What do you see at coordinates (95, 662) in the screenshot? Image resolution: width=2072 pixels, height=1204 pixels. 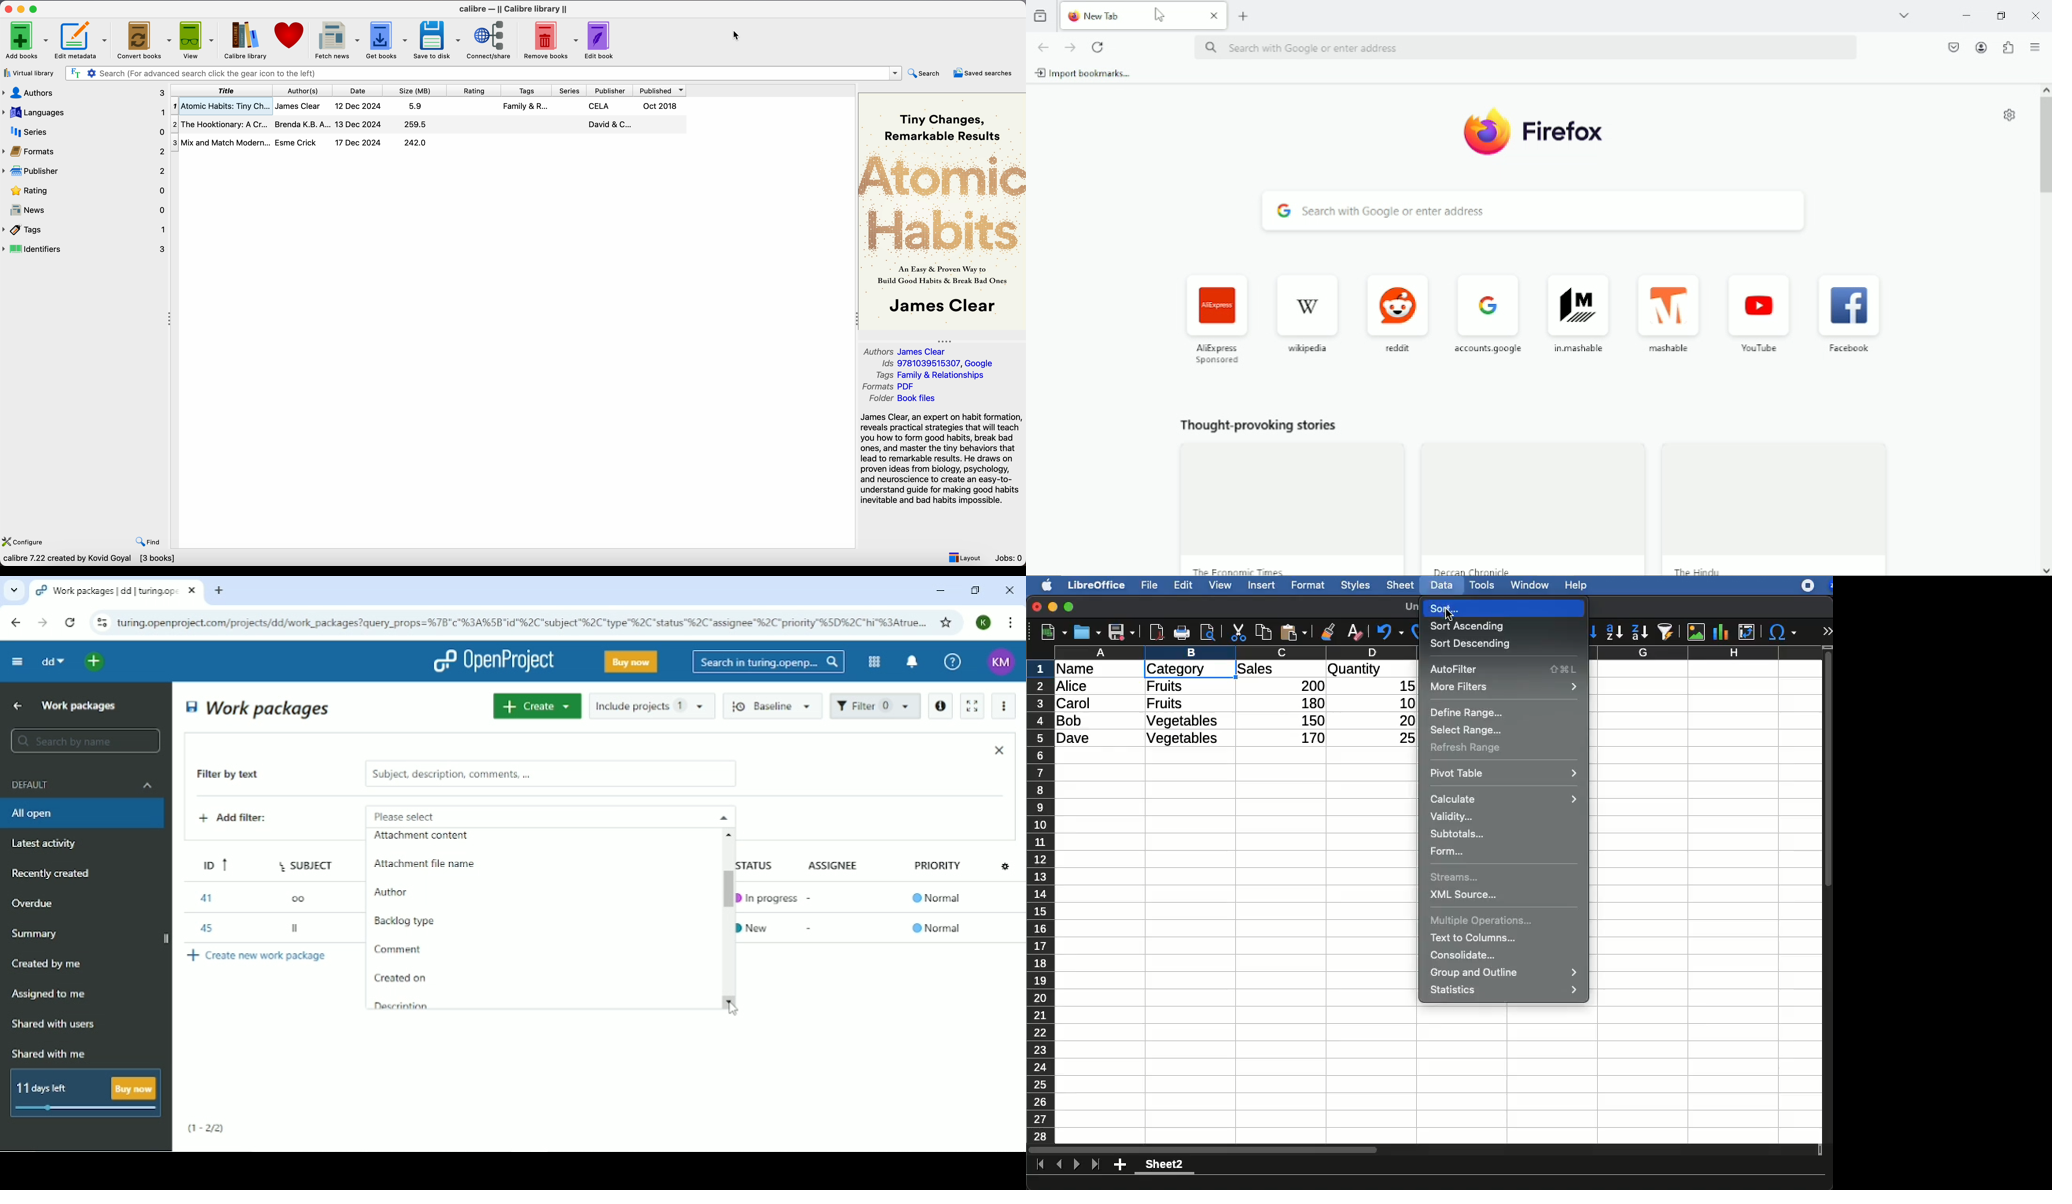 I see `Open quick add menu` at bounding box center [95, 662].